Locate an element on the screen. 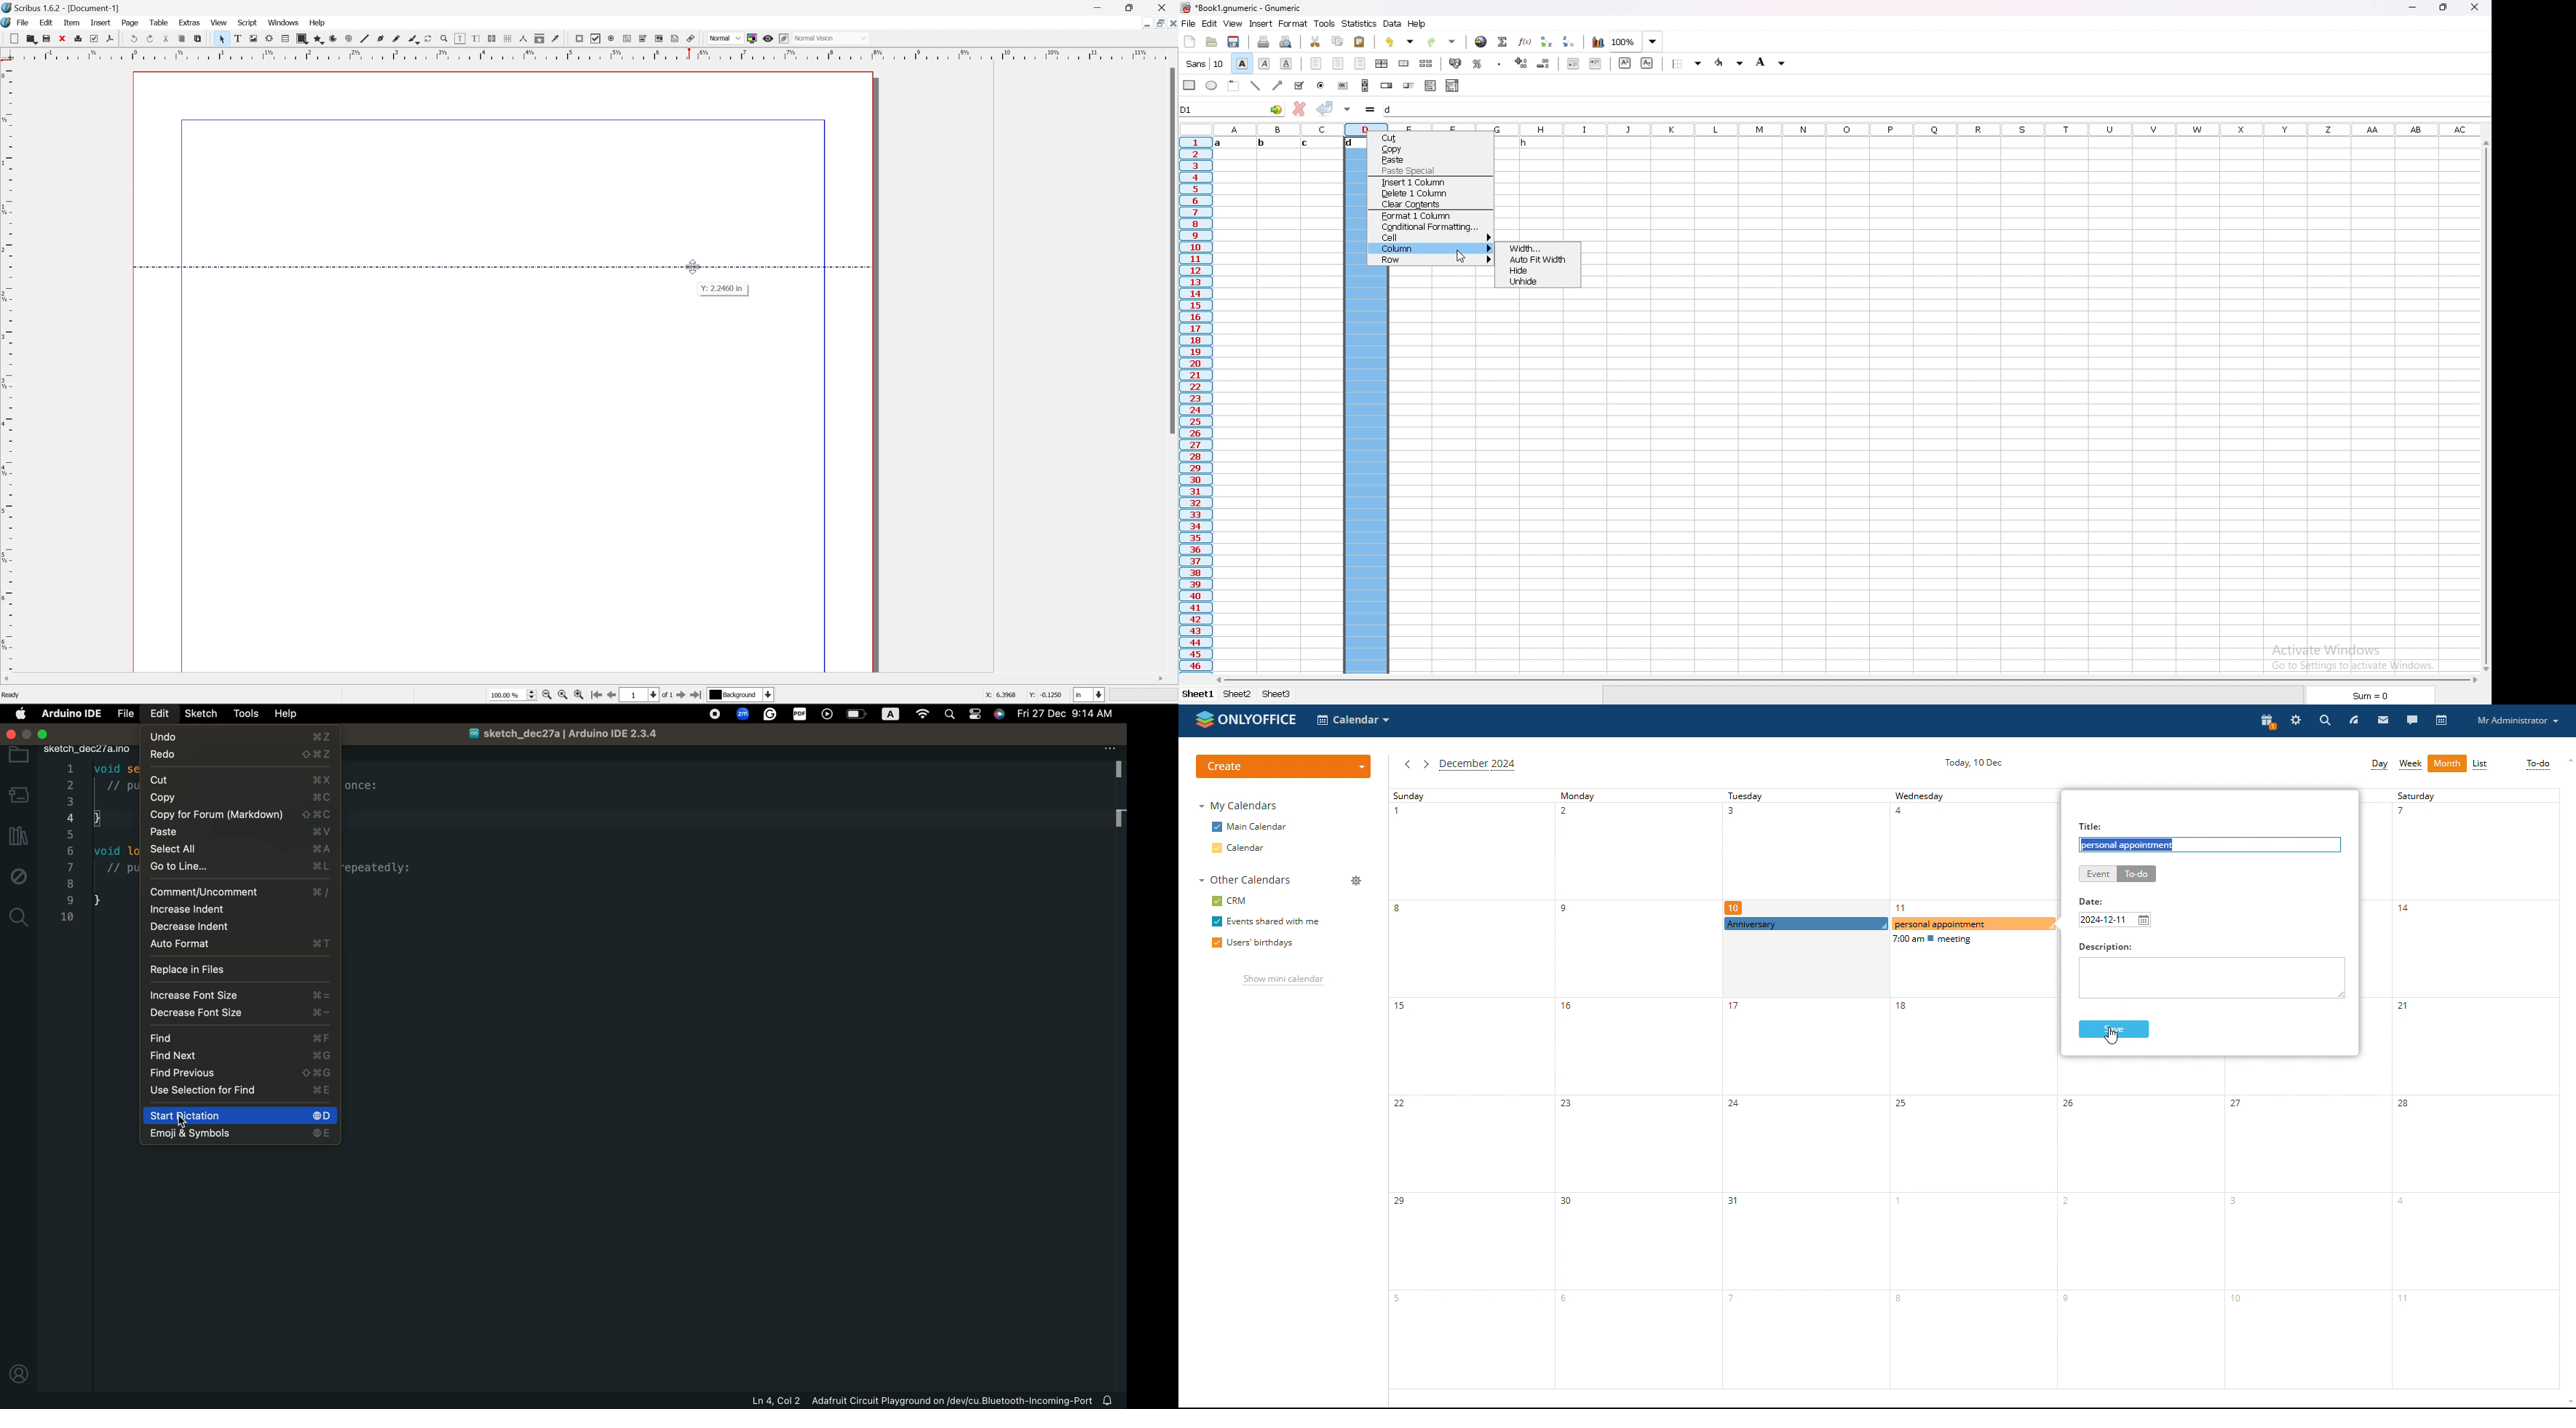 This screenshot has width=2576, height=1428. accept changes is located at coordinates (1326, 108).